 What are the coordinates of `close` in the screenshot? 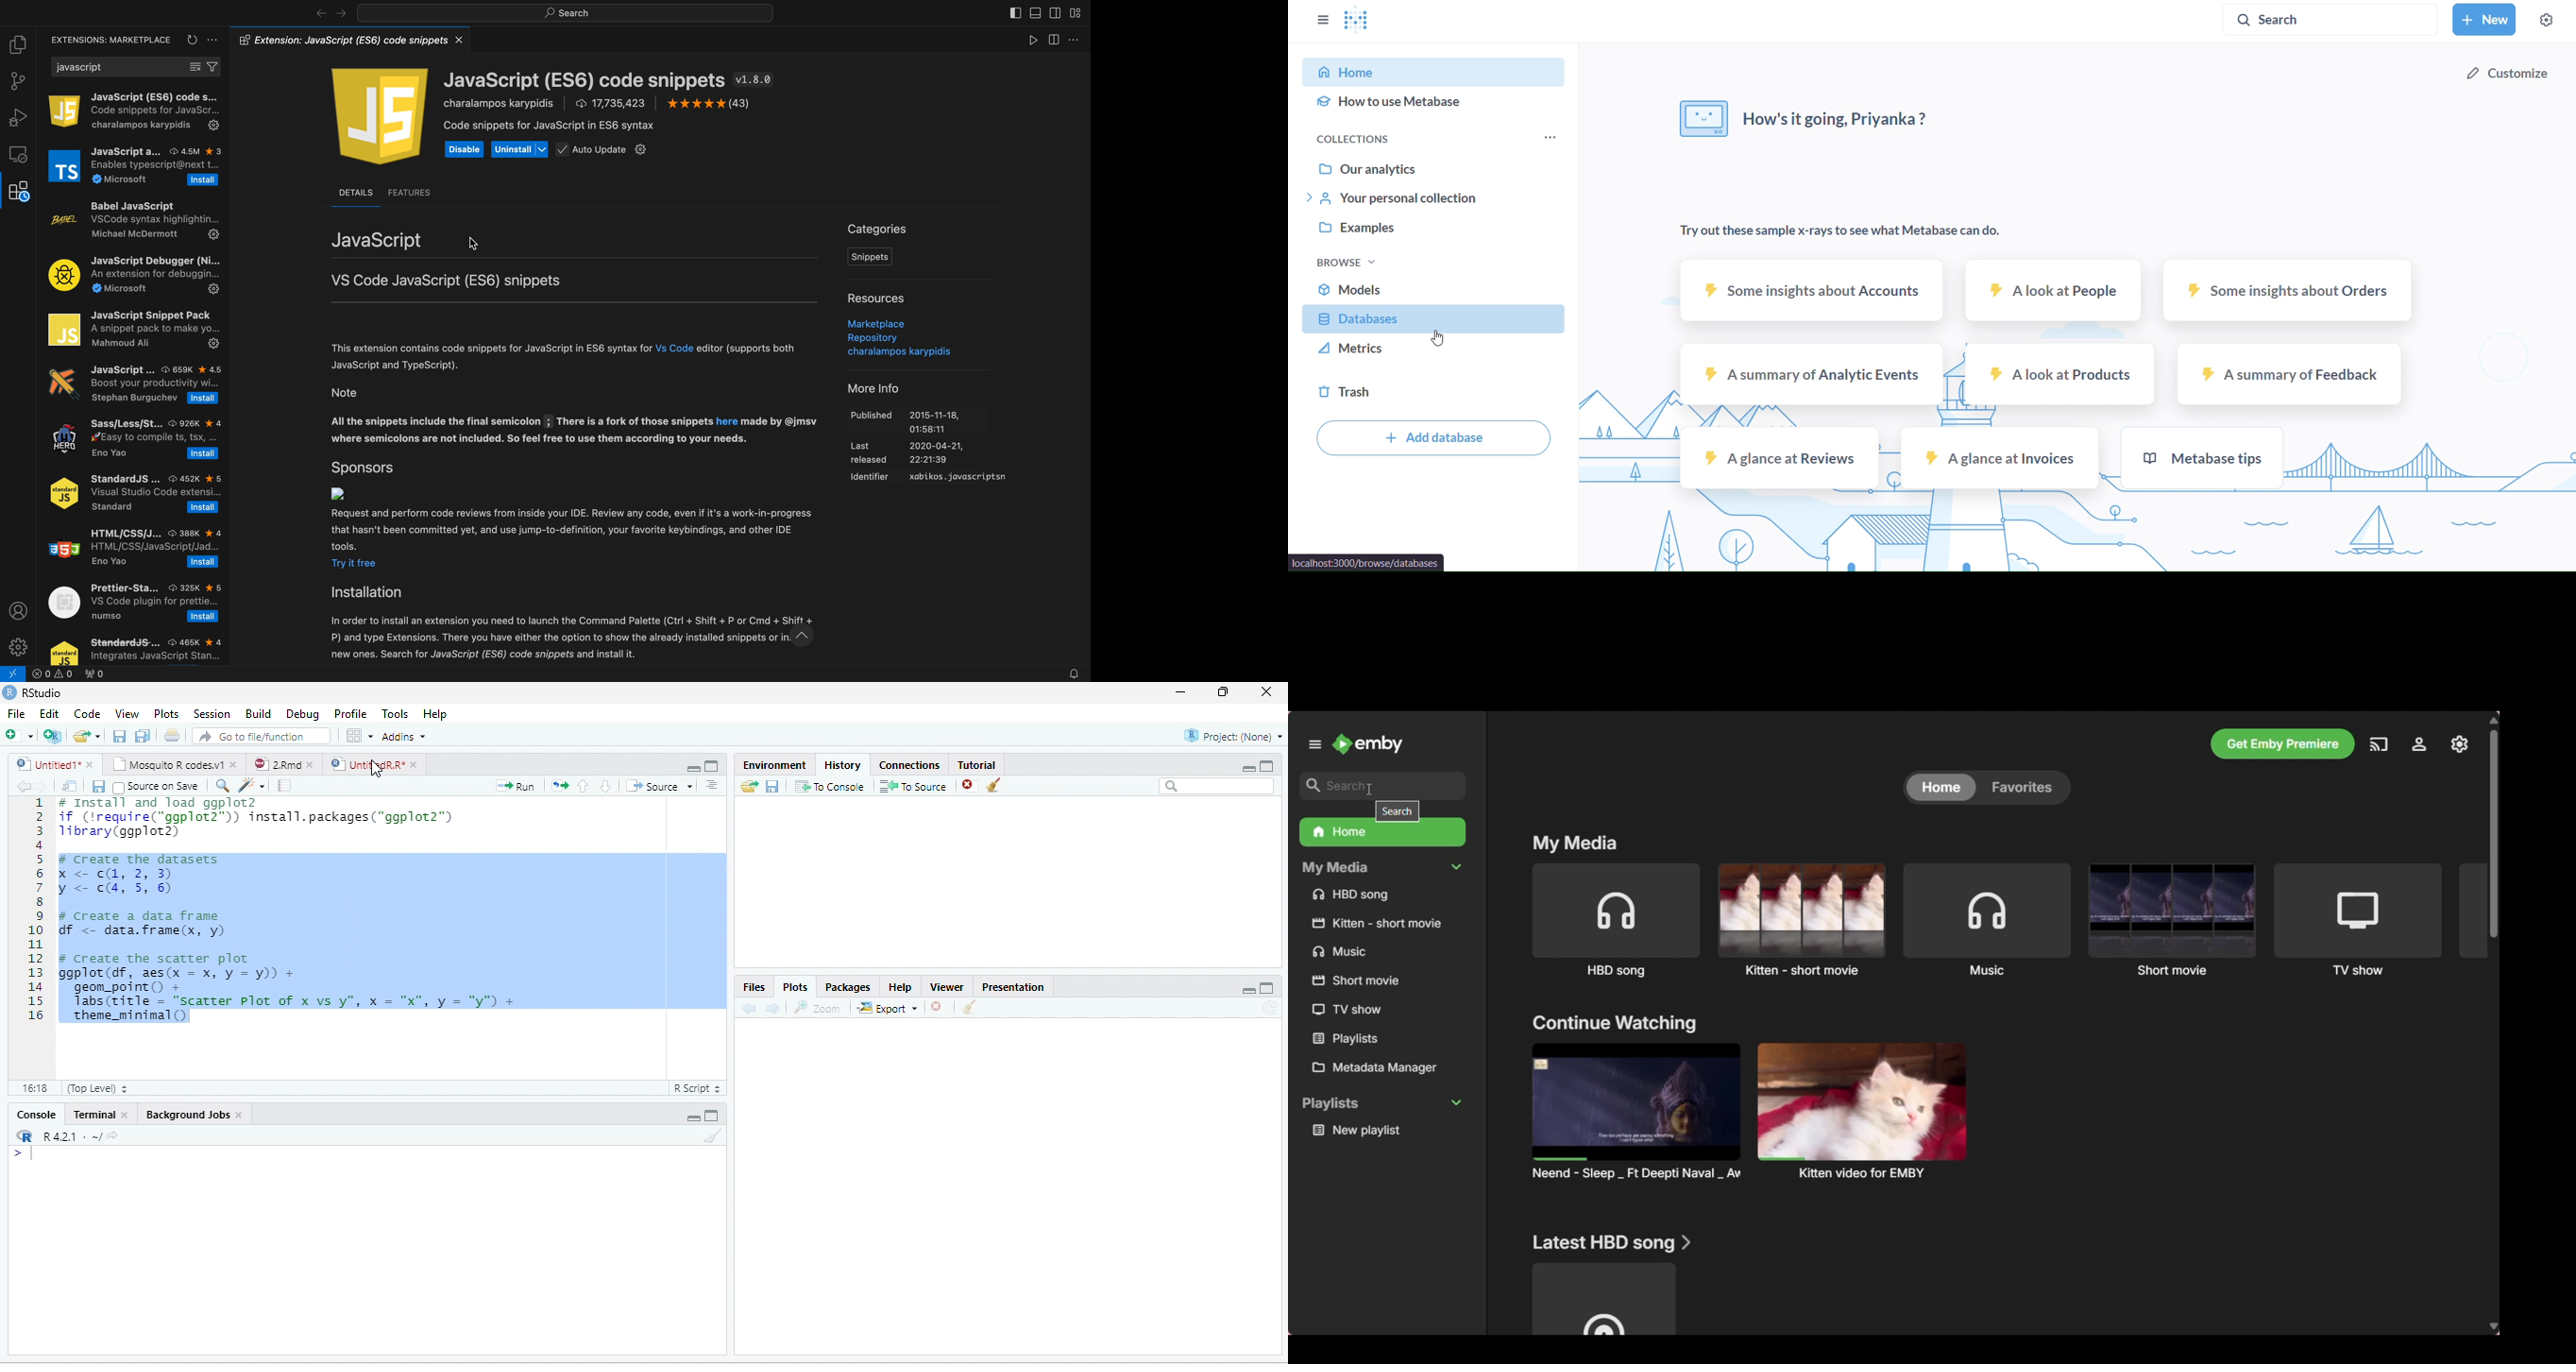 It's located at (240, 1116).